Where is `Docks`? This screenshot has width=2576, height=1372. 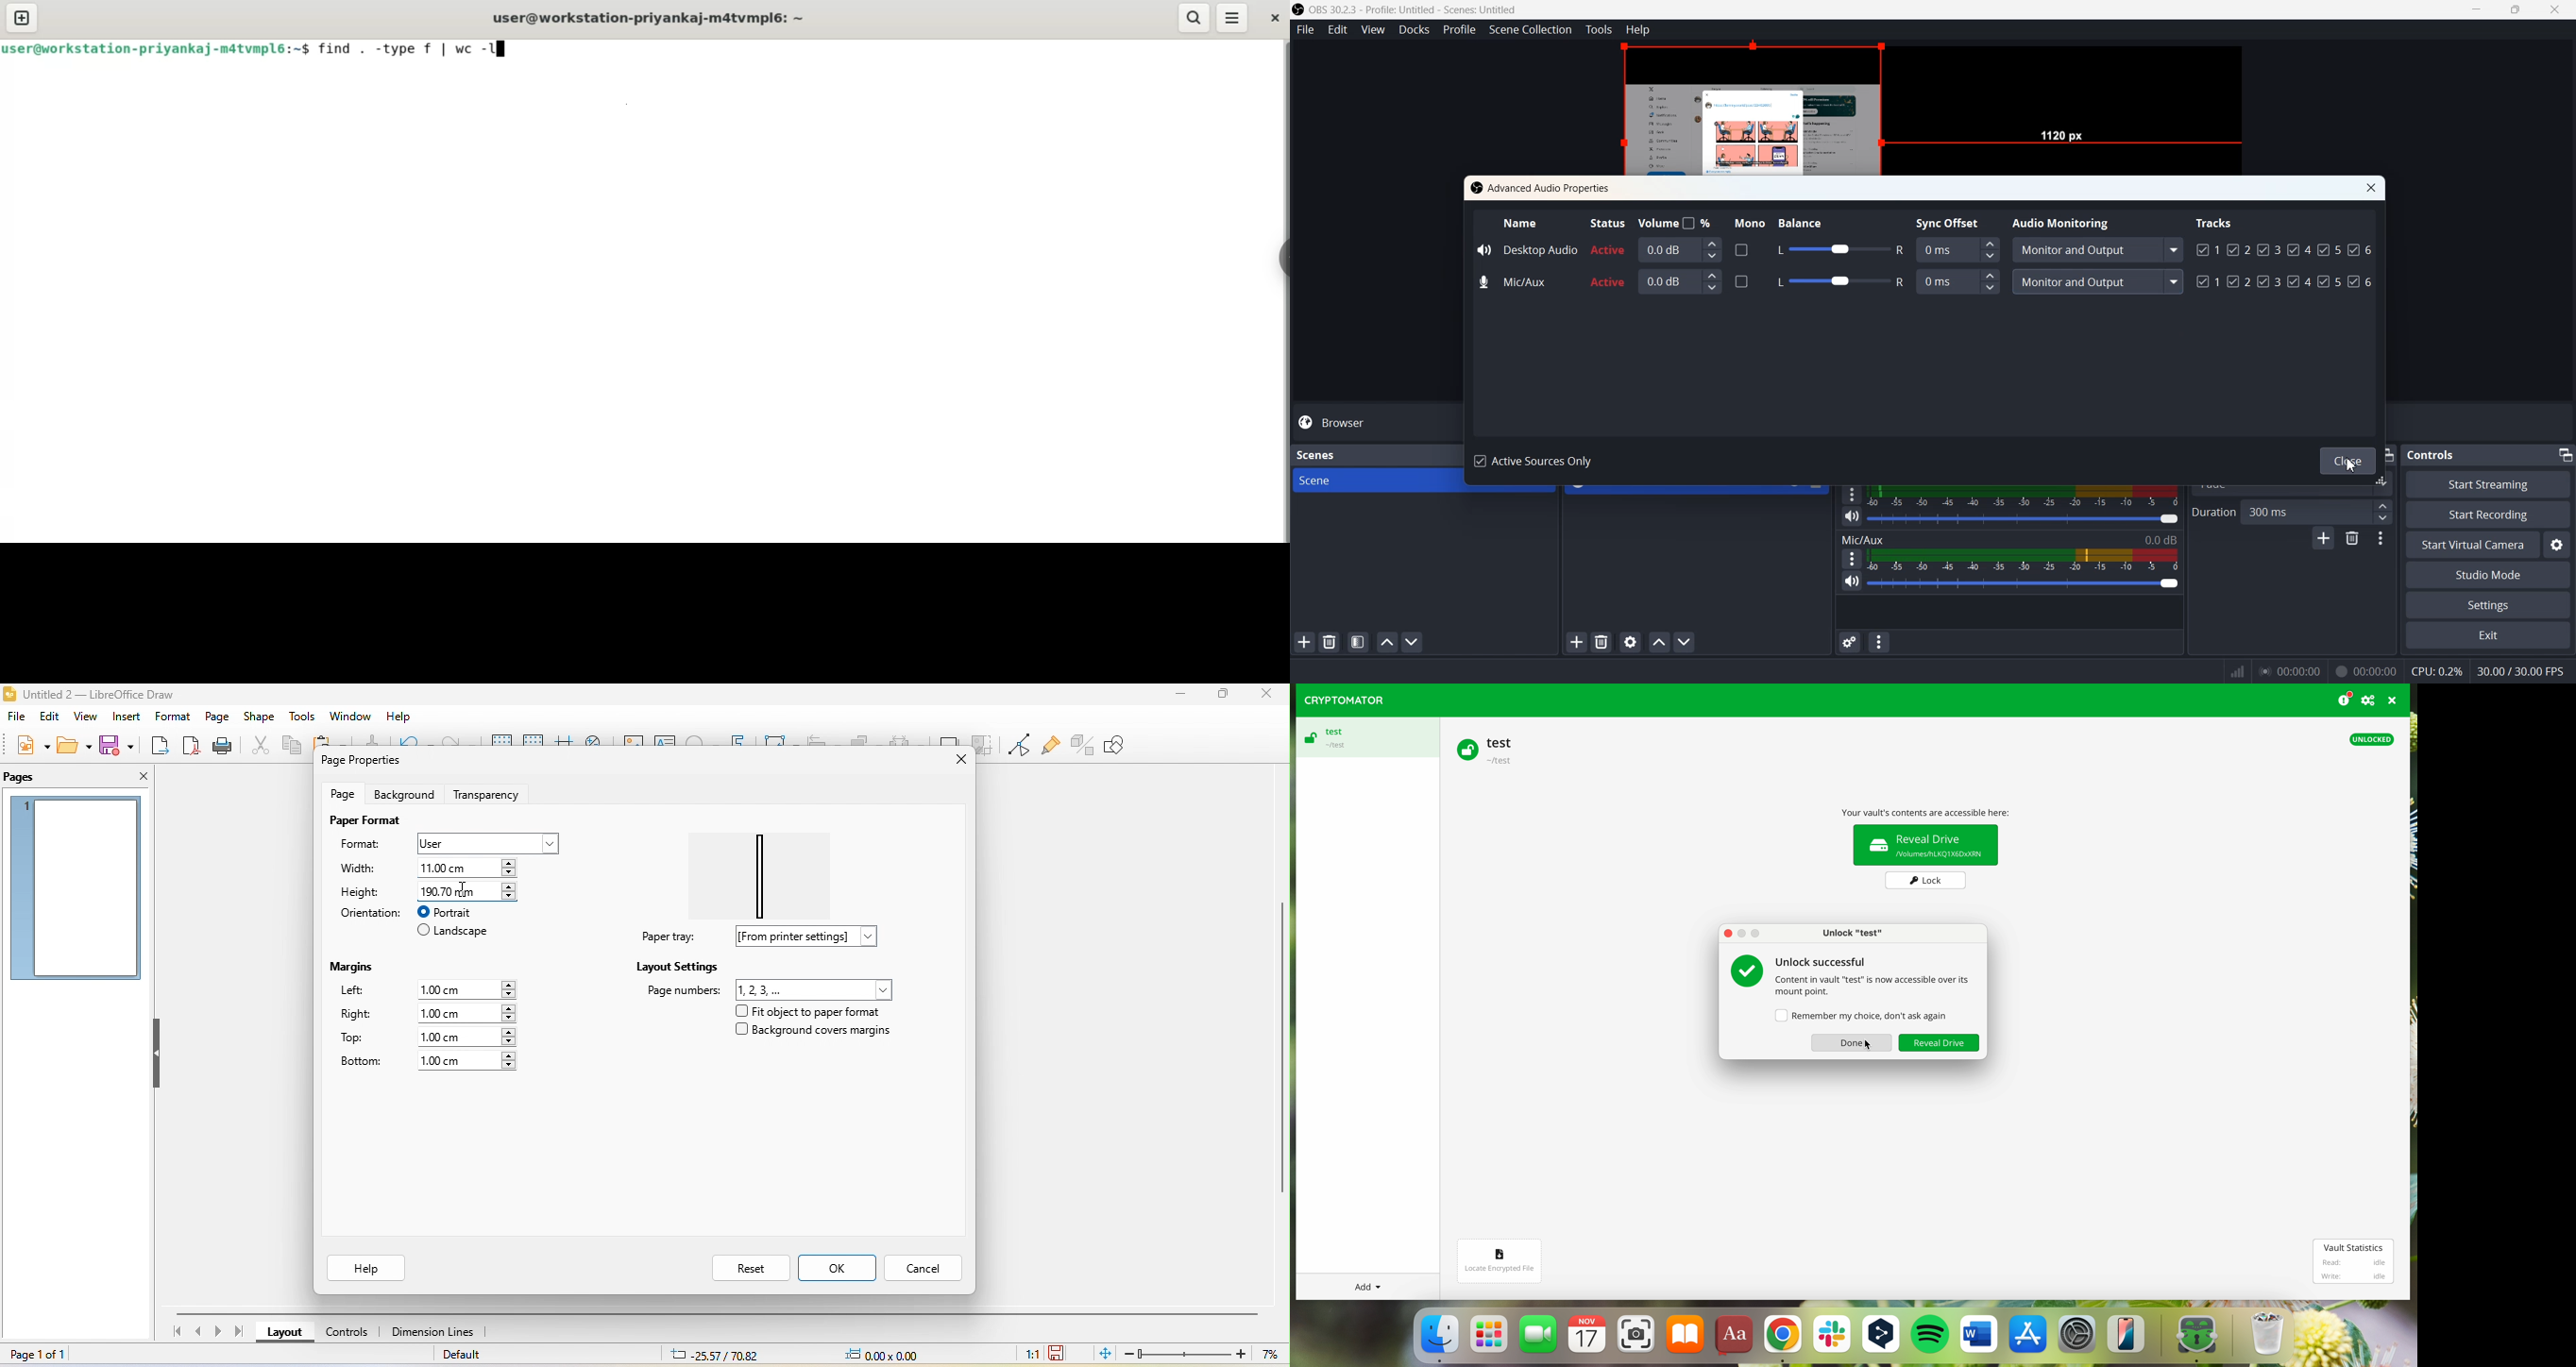 Docks is located at coordinates (1415, 30).